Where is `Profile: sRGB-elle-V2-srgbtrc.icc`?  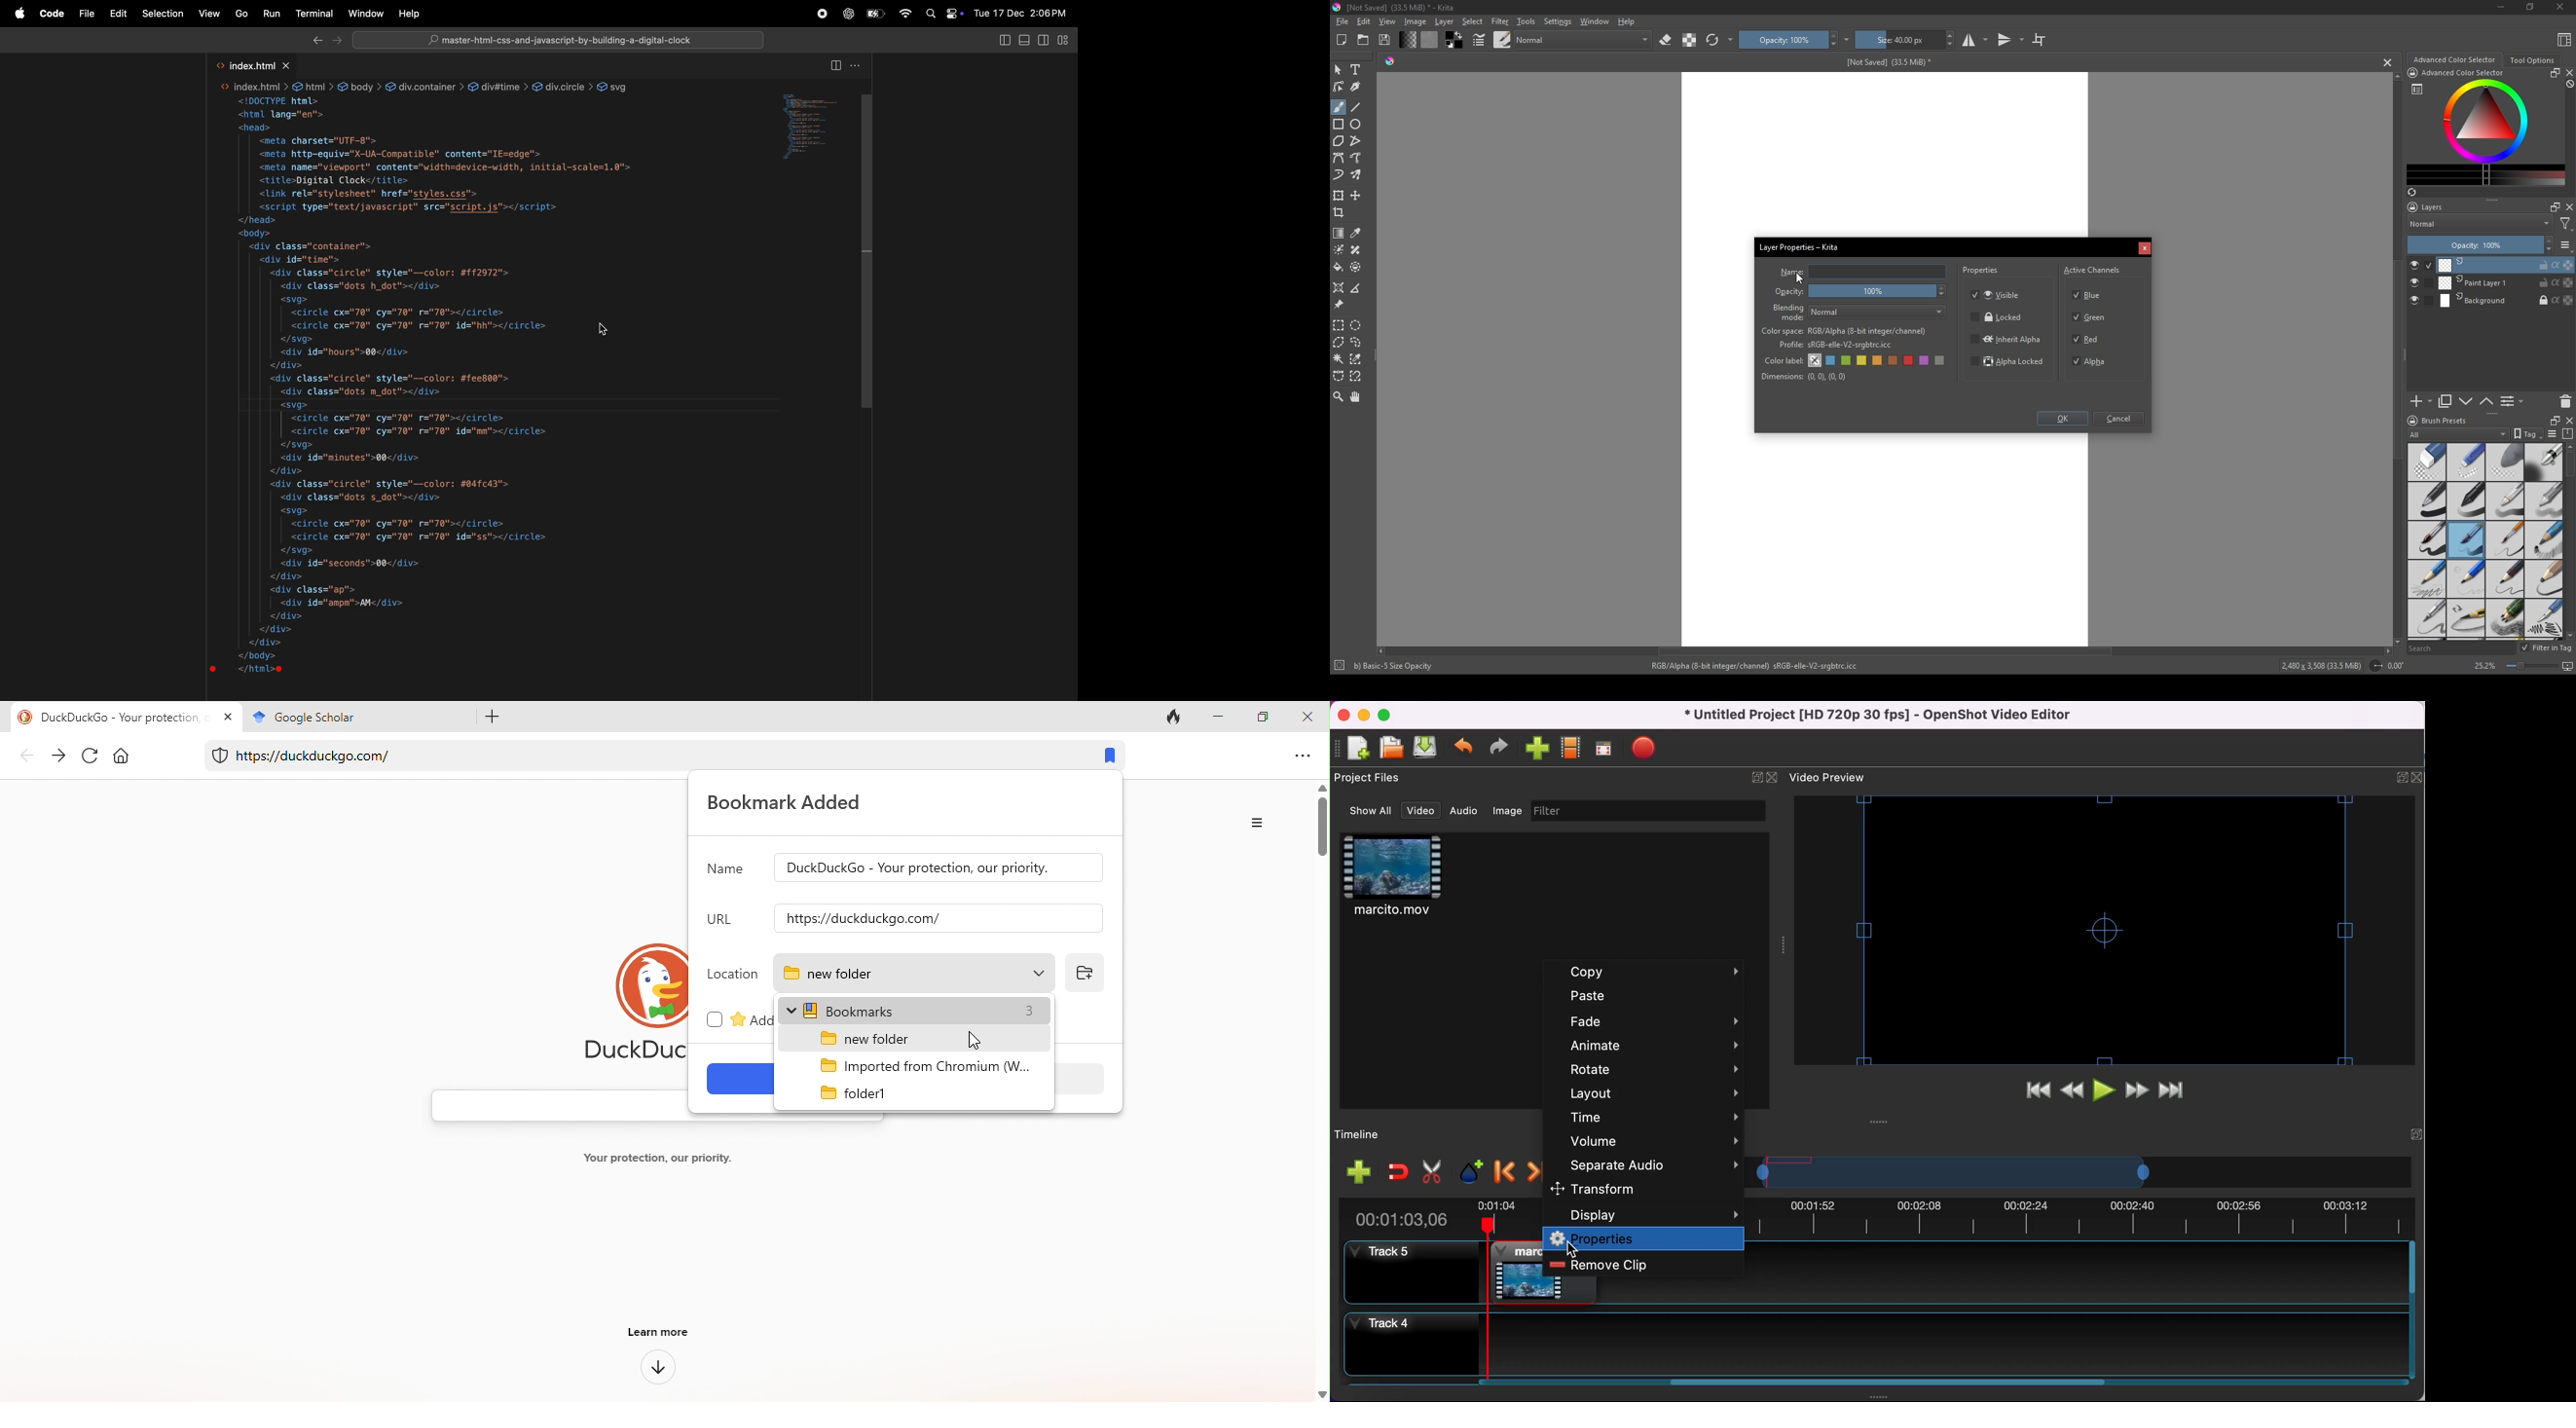
Profile: sRGB-elle-V2-srgbtrc.icc is located at coordinates (1835, 345).